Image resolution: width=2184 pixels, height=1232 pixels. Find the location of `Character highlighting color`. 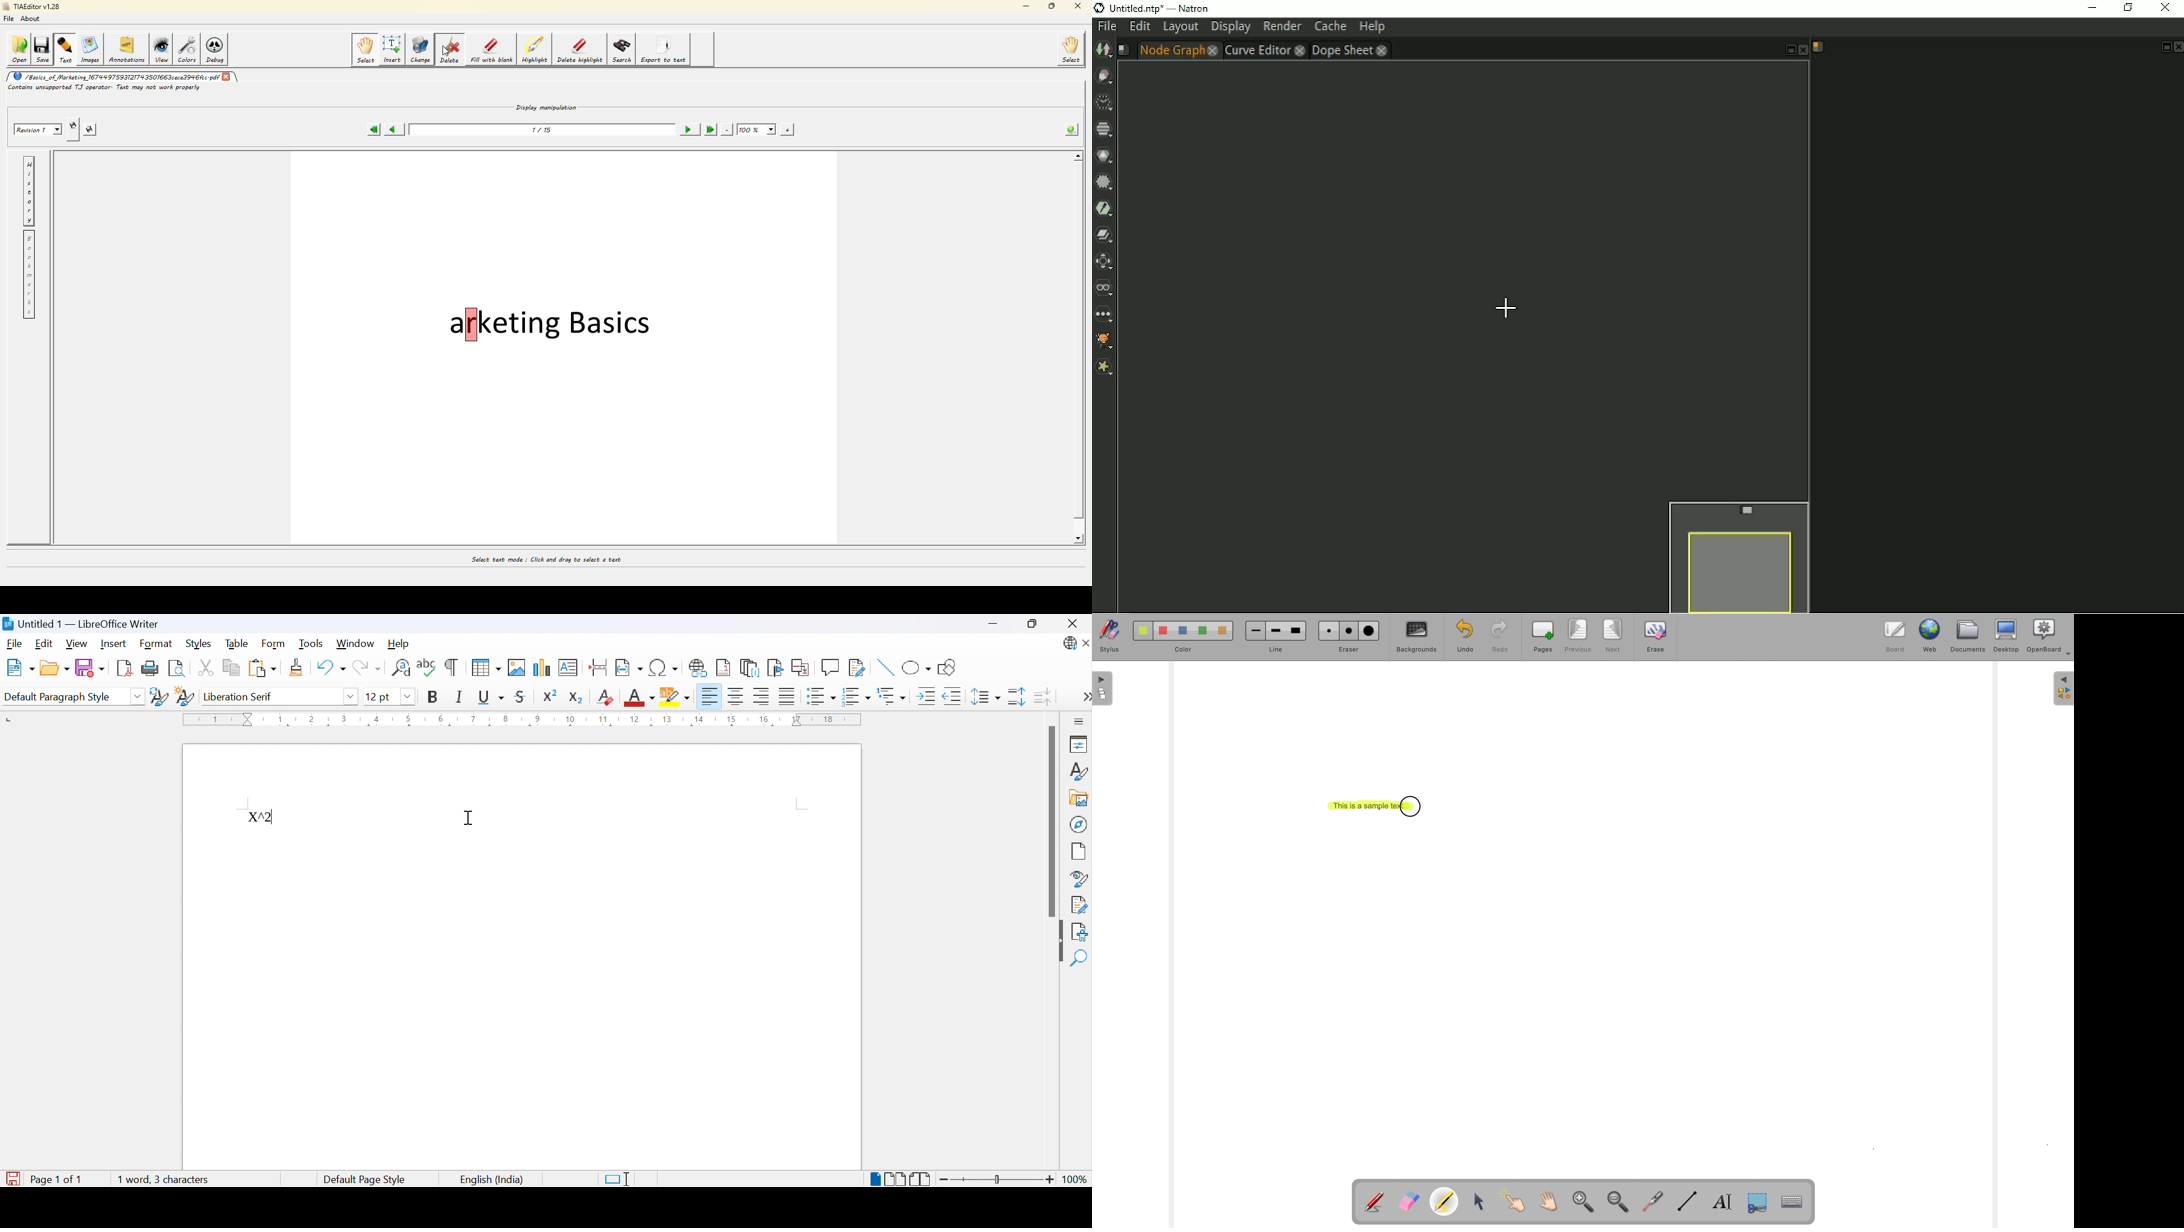

Character highlighting color is located at coordinates (676, 698).